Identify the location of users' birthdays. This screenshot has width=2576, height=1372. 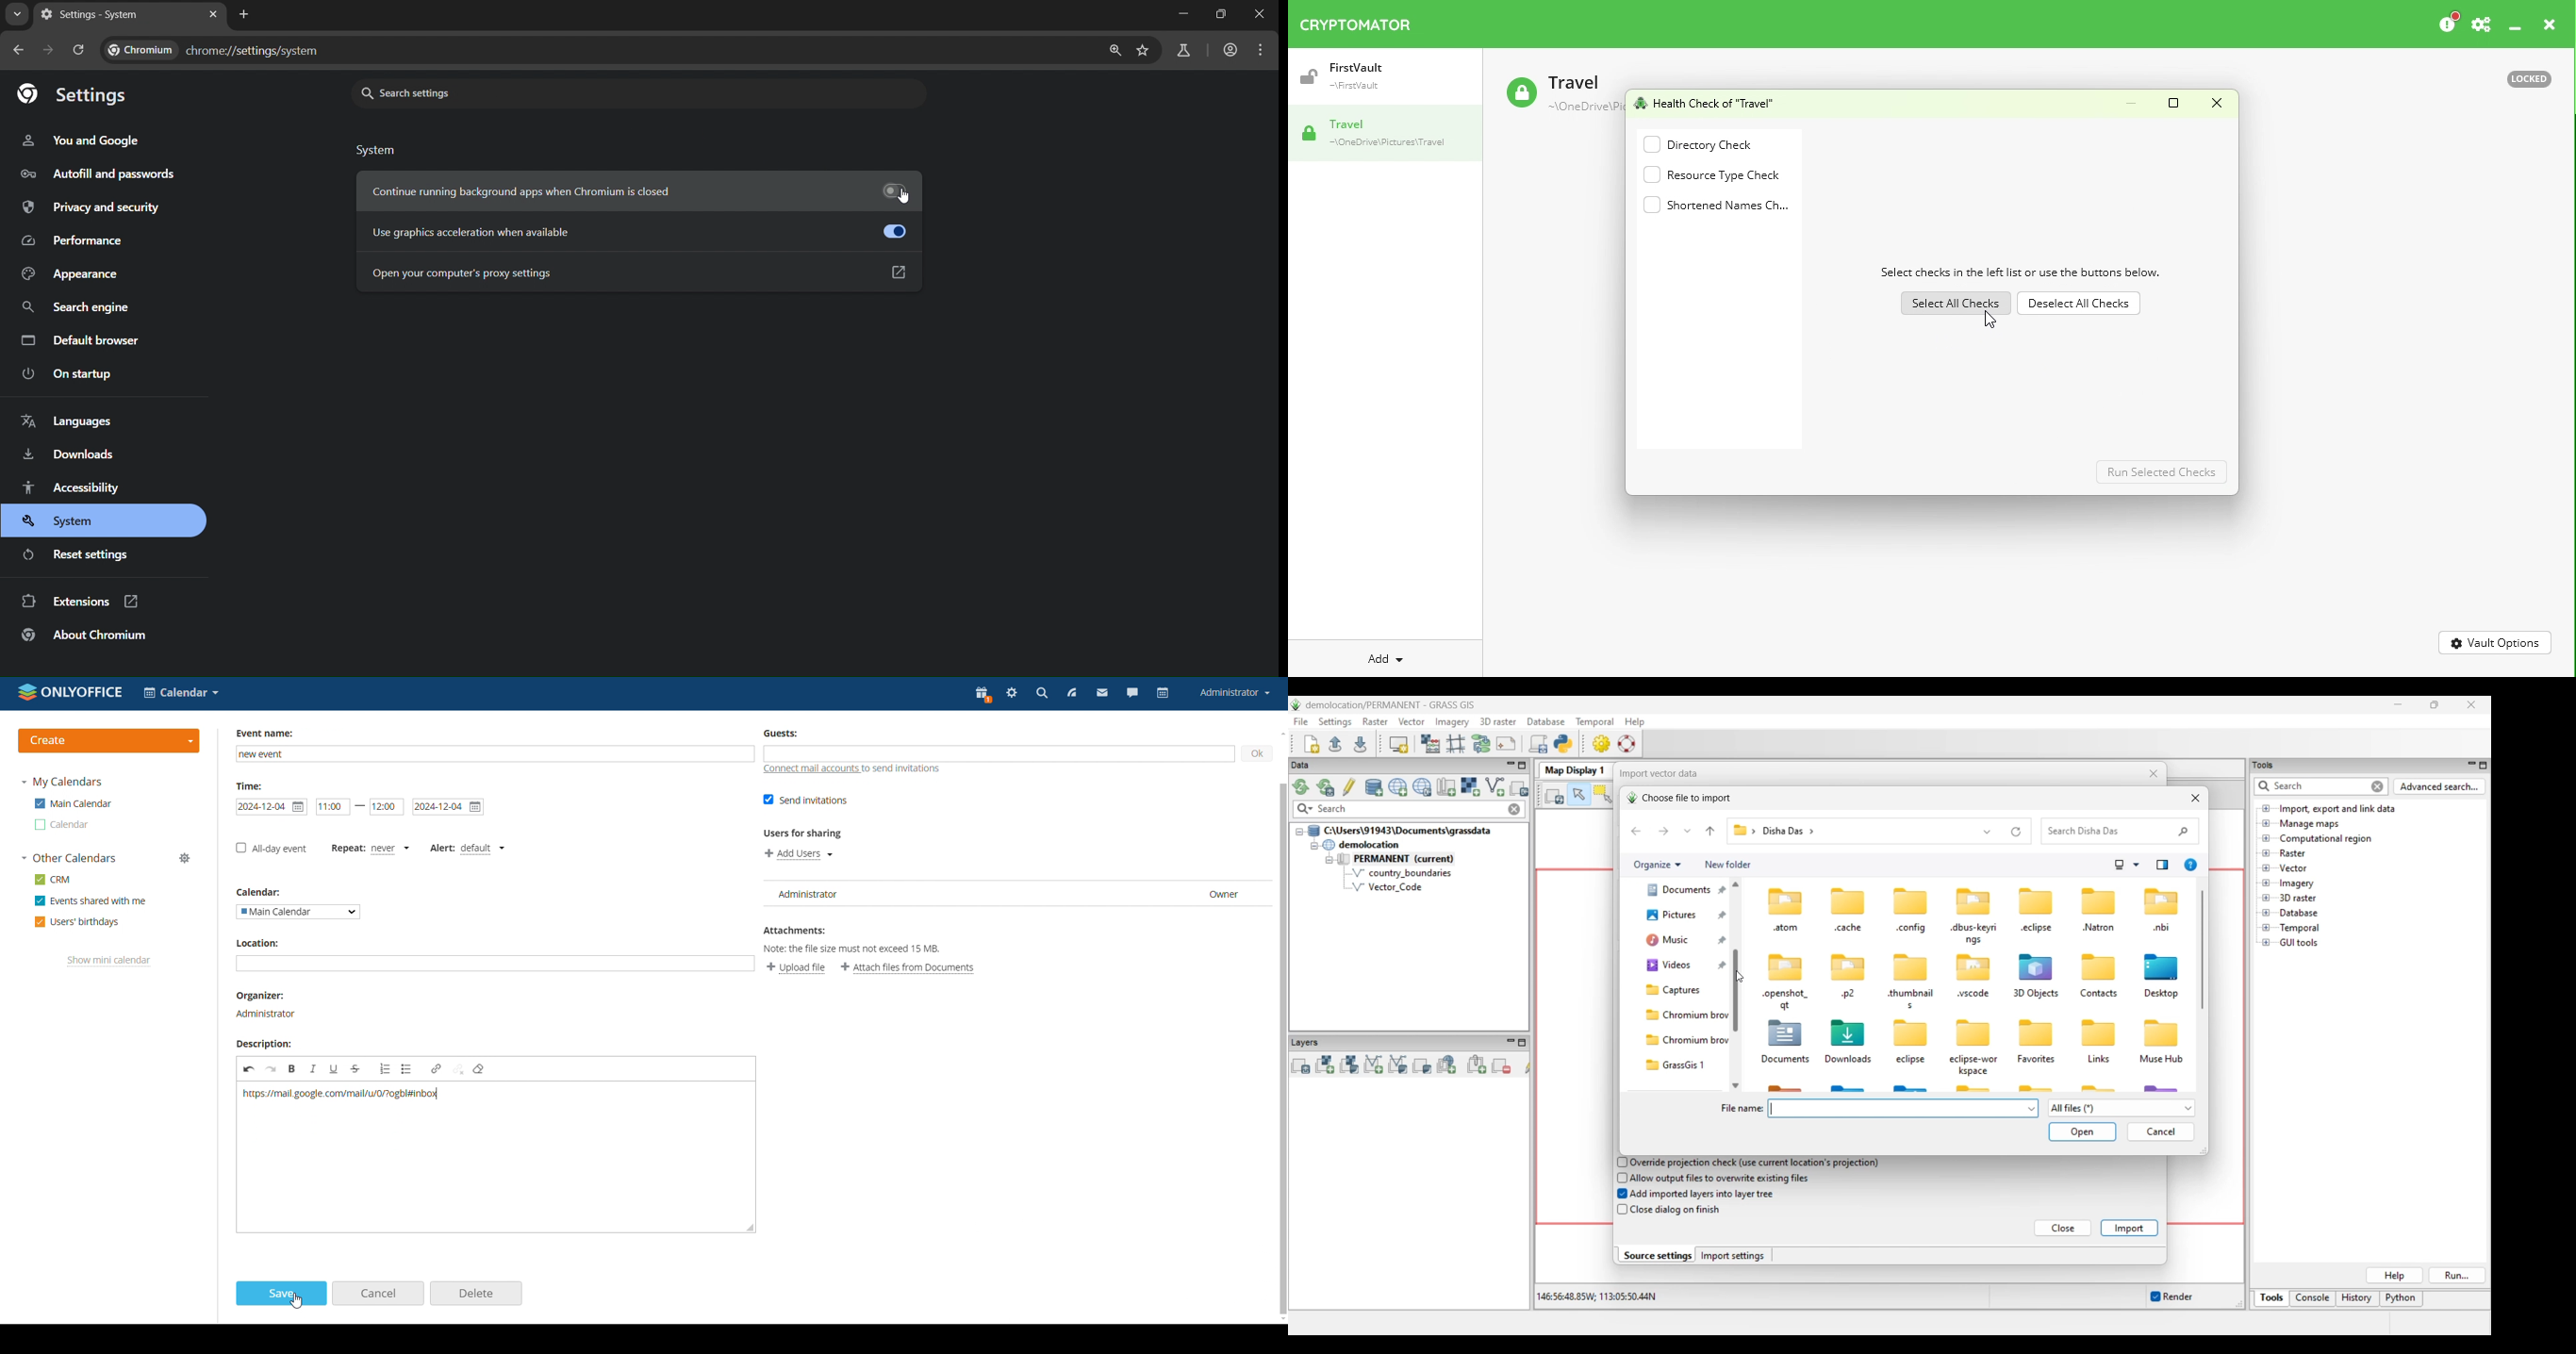
(76, 922).